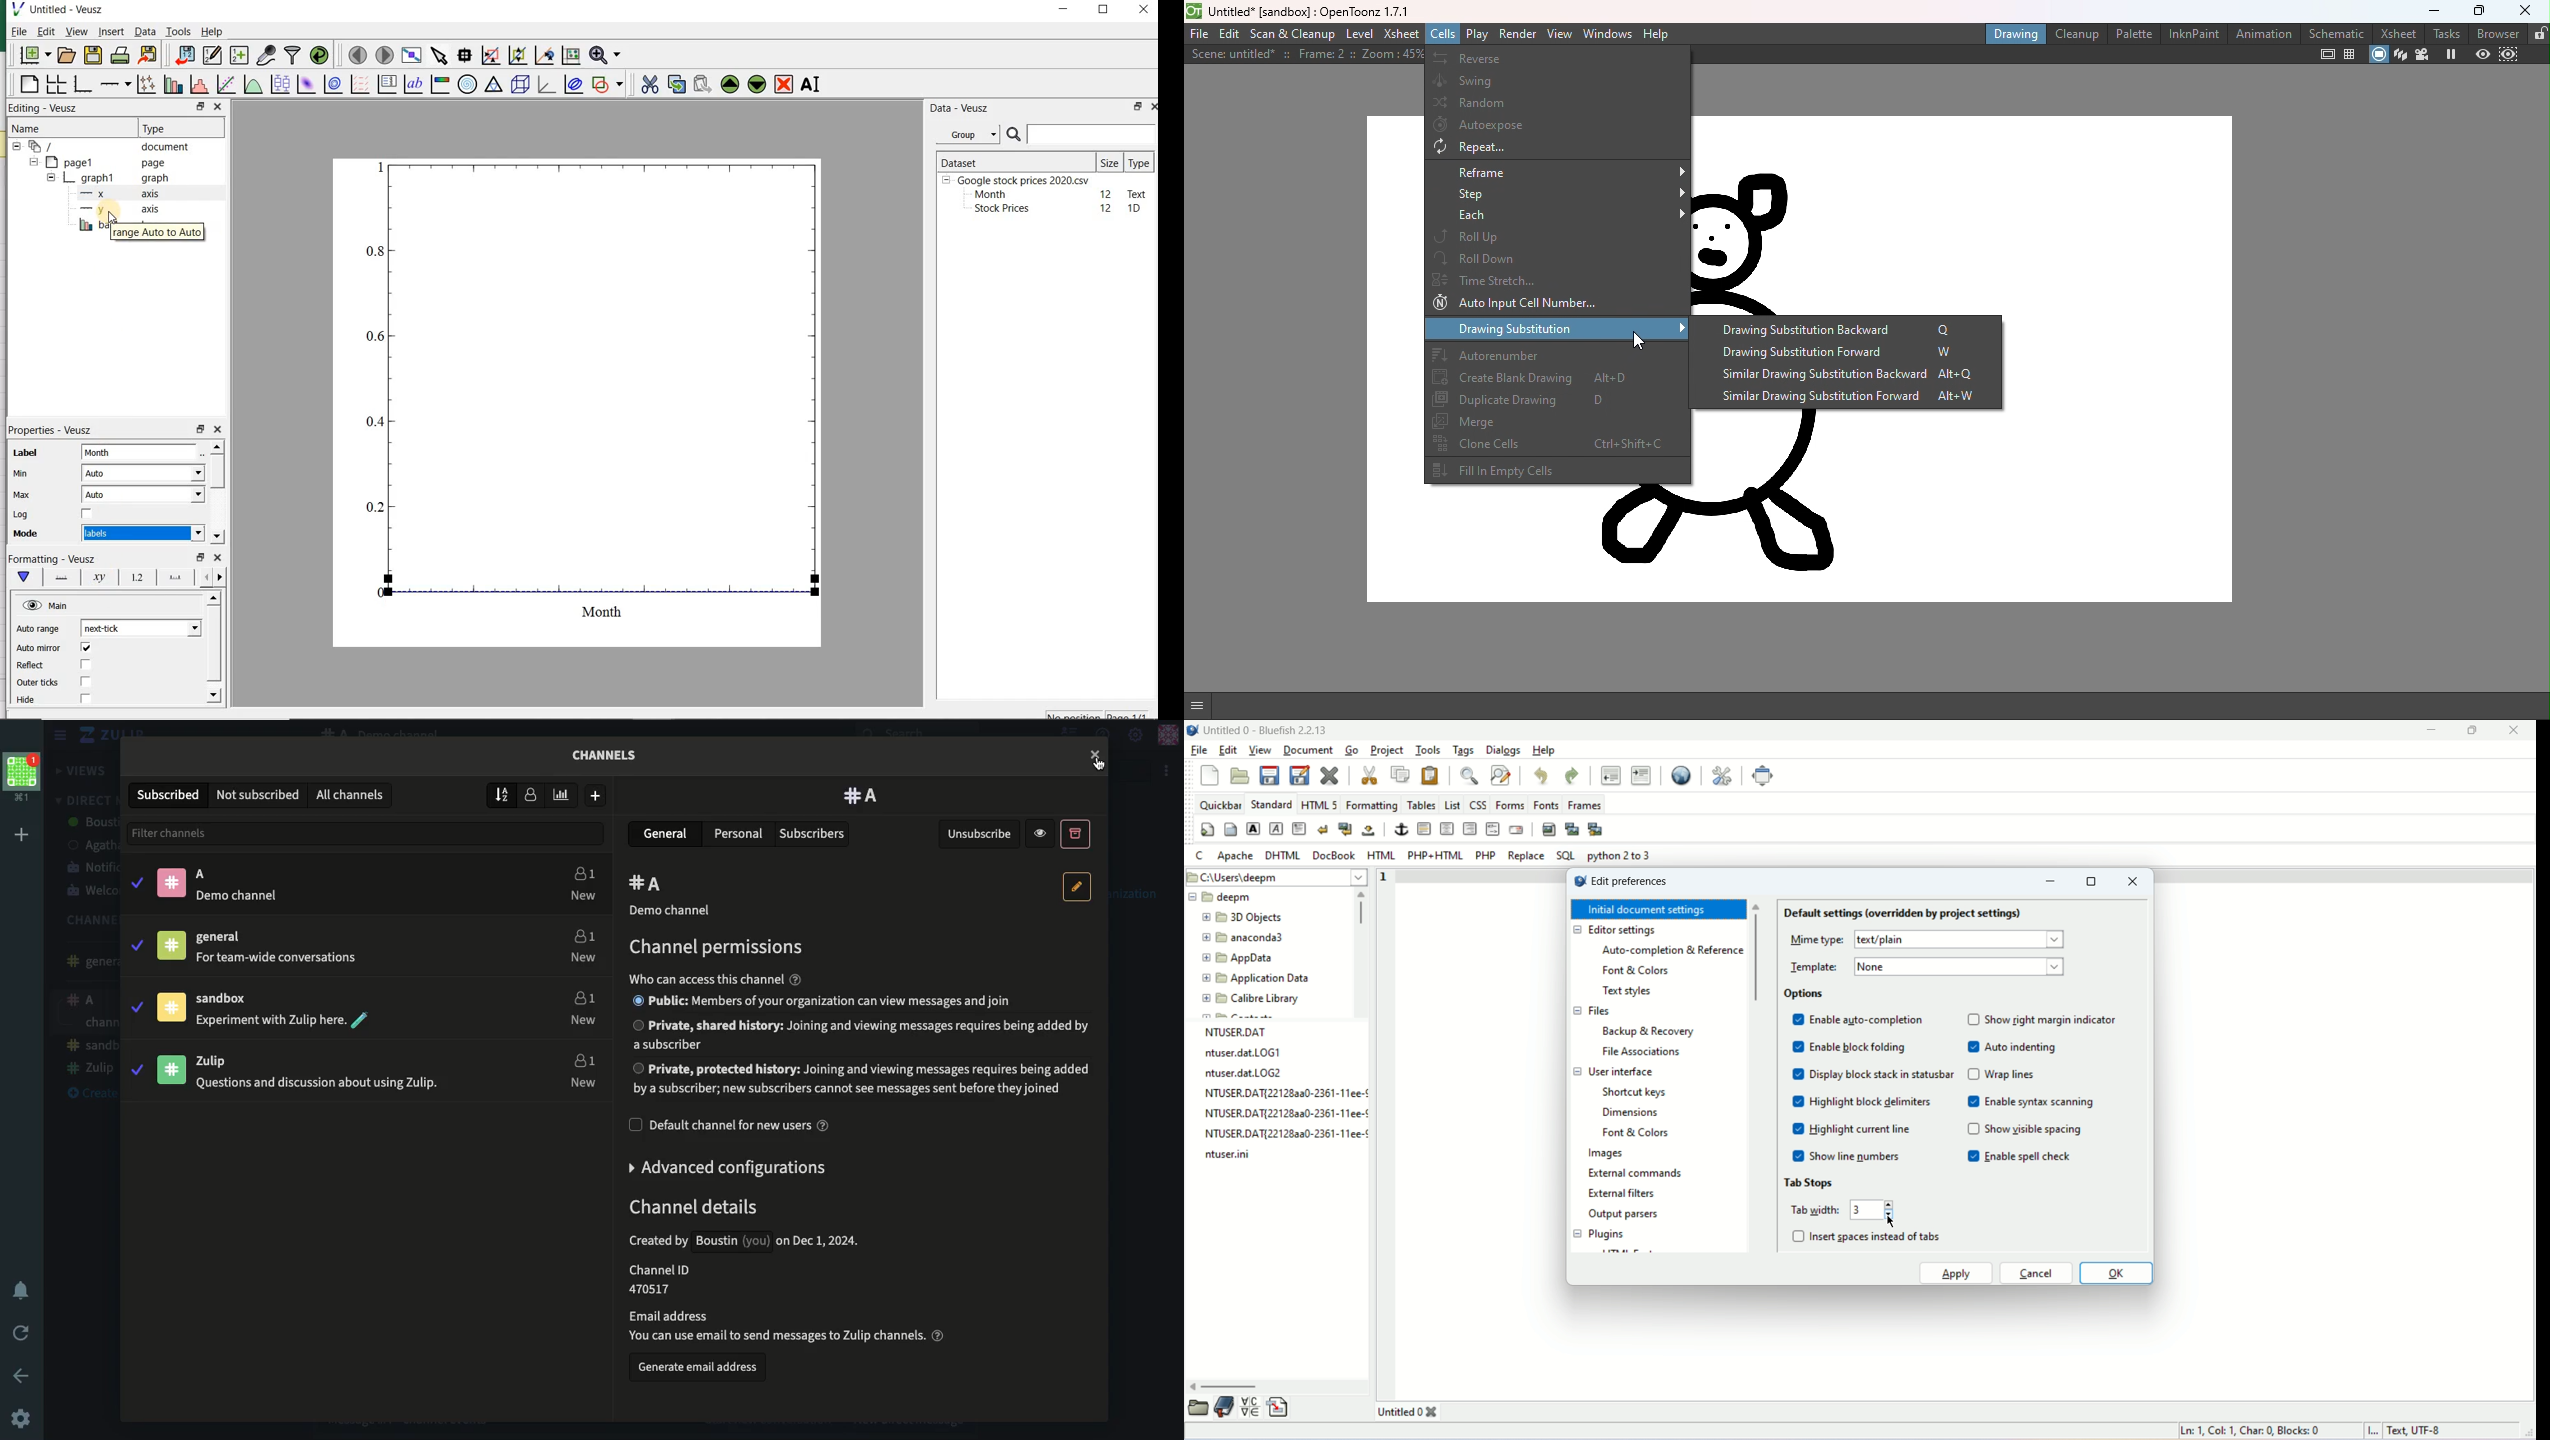 The height and width of the screenshot is (1456, 2576). Describe the element at coordinates (1659, 910) in the screenshot. I see `initial document settings` at that location.